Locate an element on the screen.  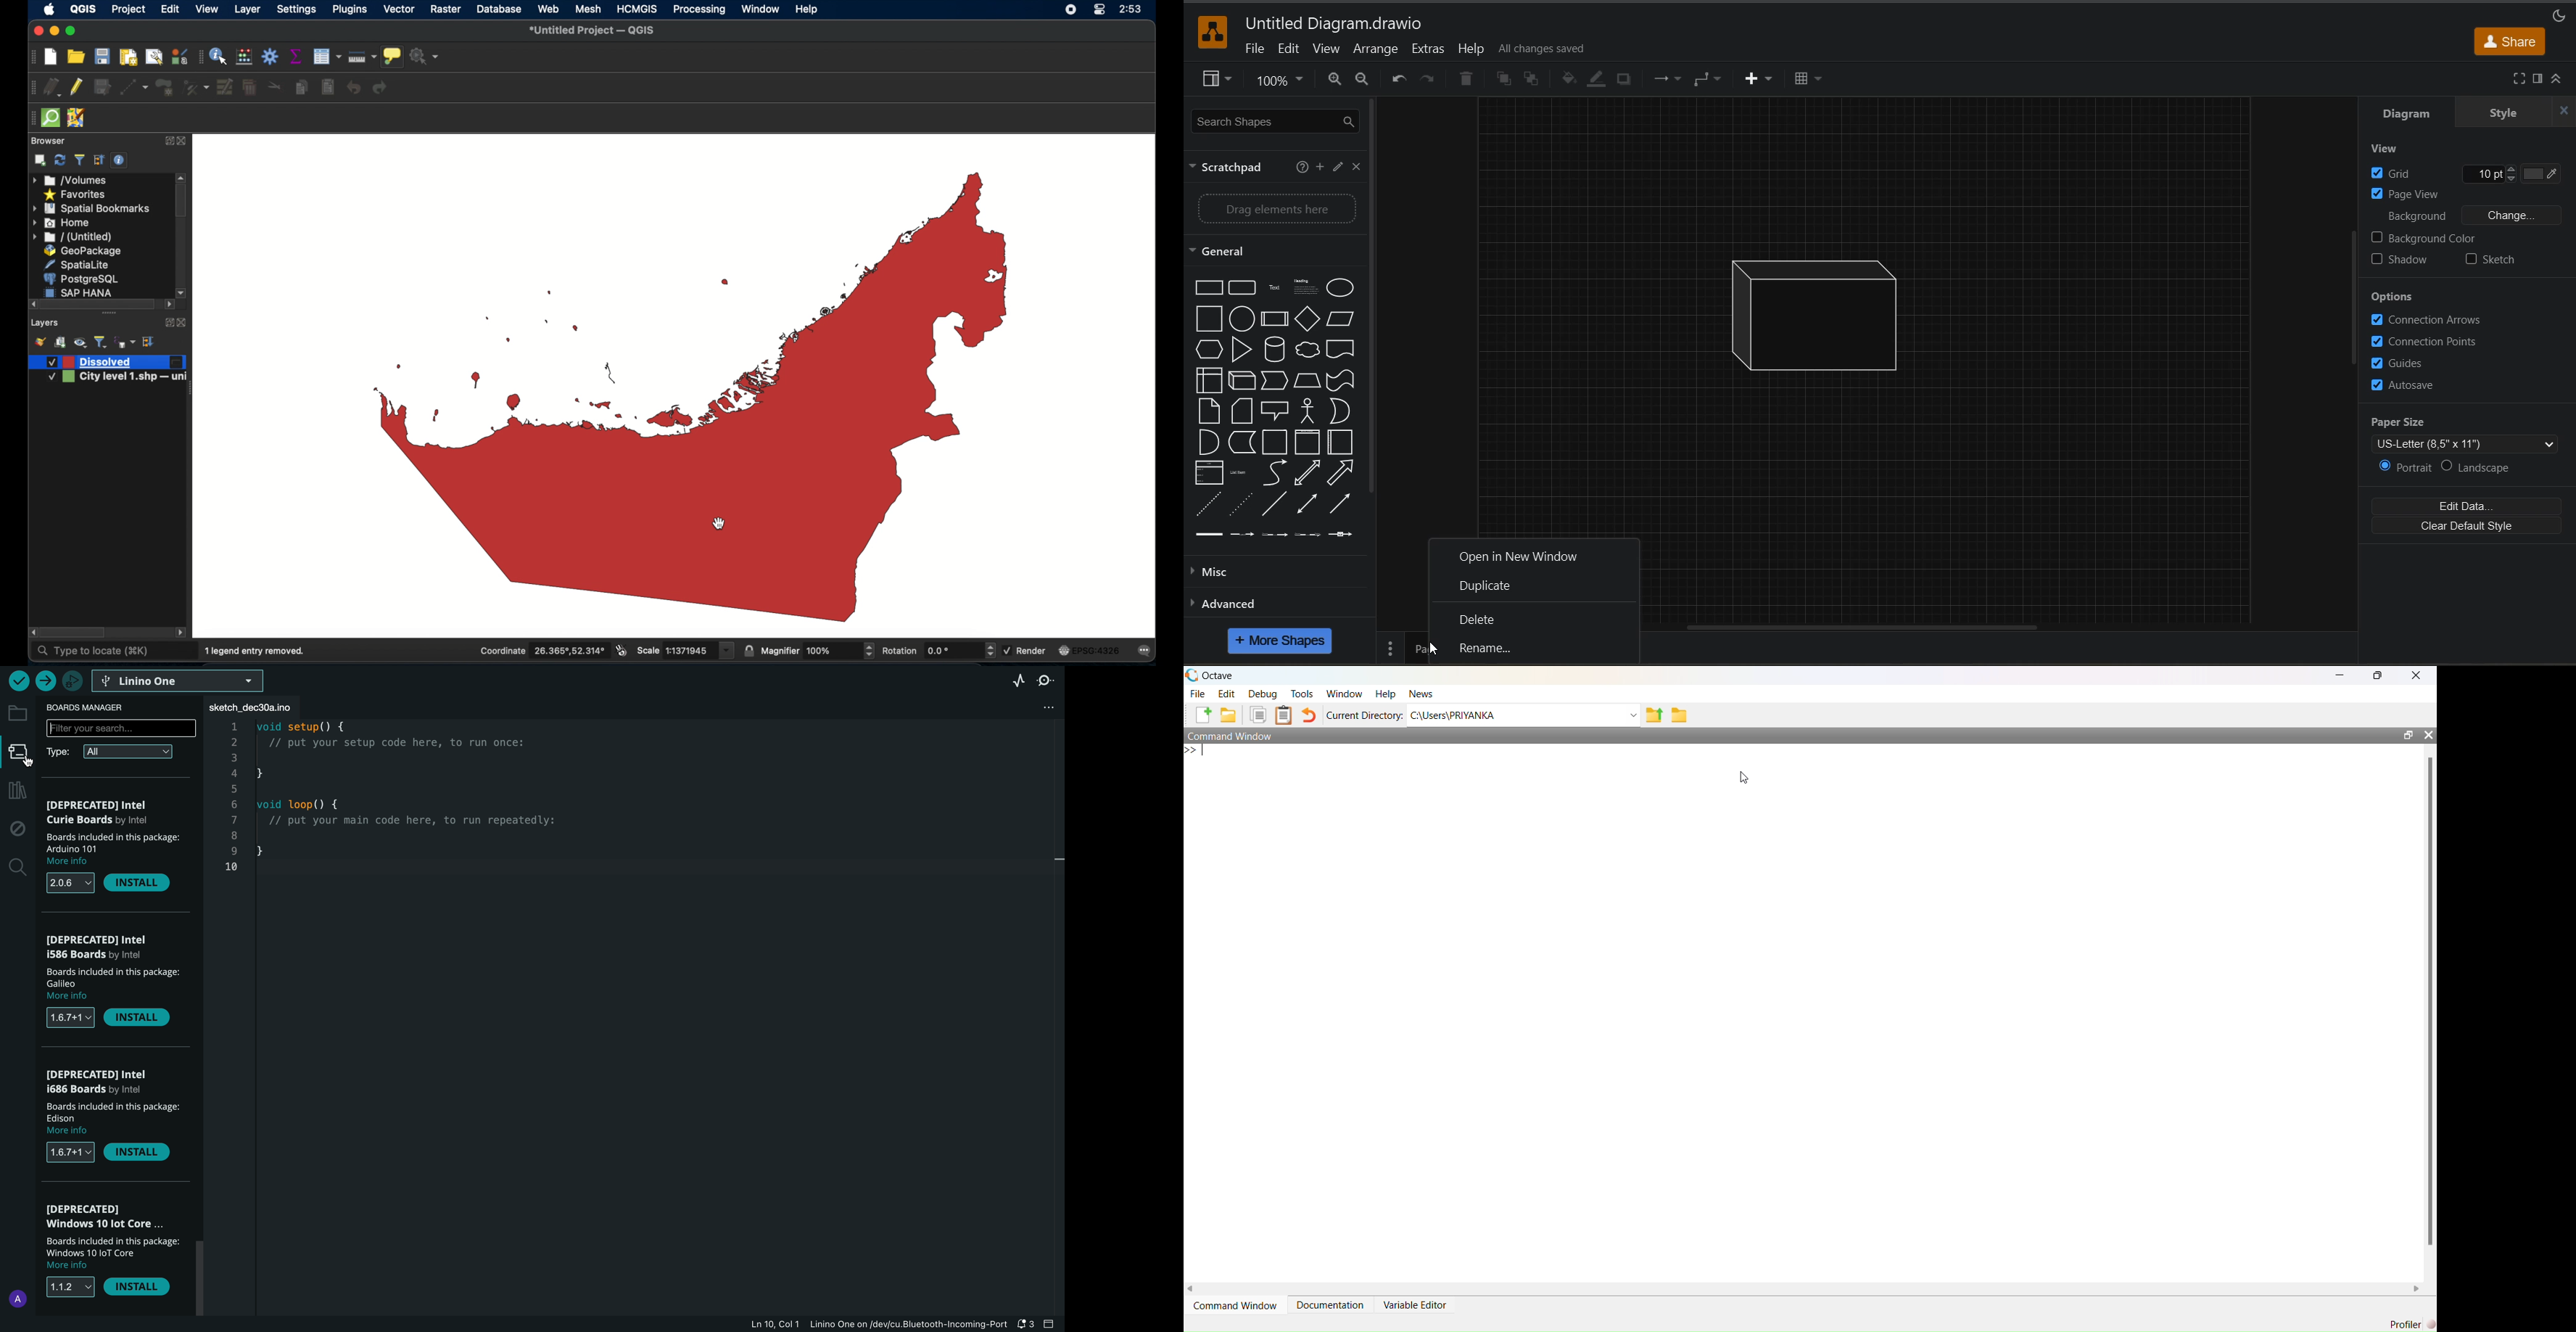
open in  new window is located at coordinates (1522, 559).